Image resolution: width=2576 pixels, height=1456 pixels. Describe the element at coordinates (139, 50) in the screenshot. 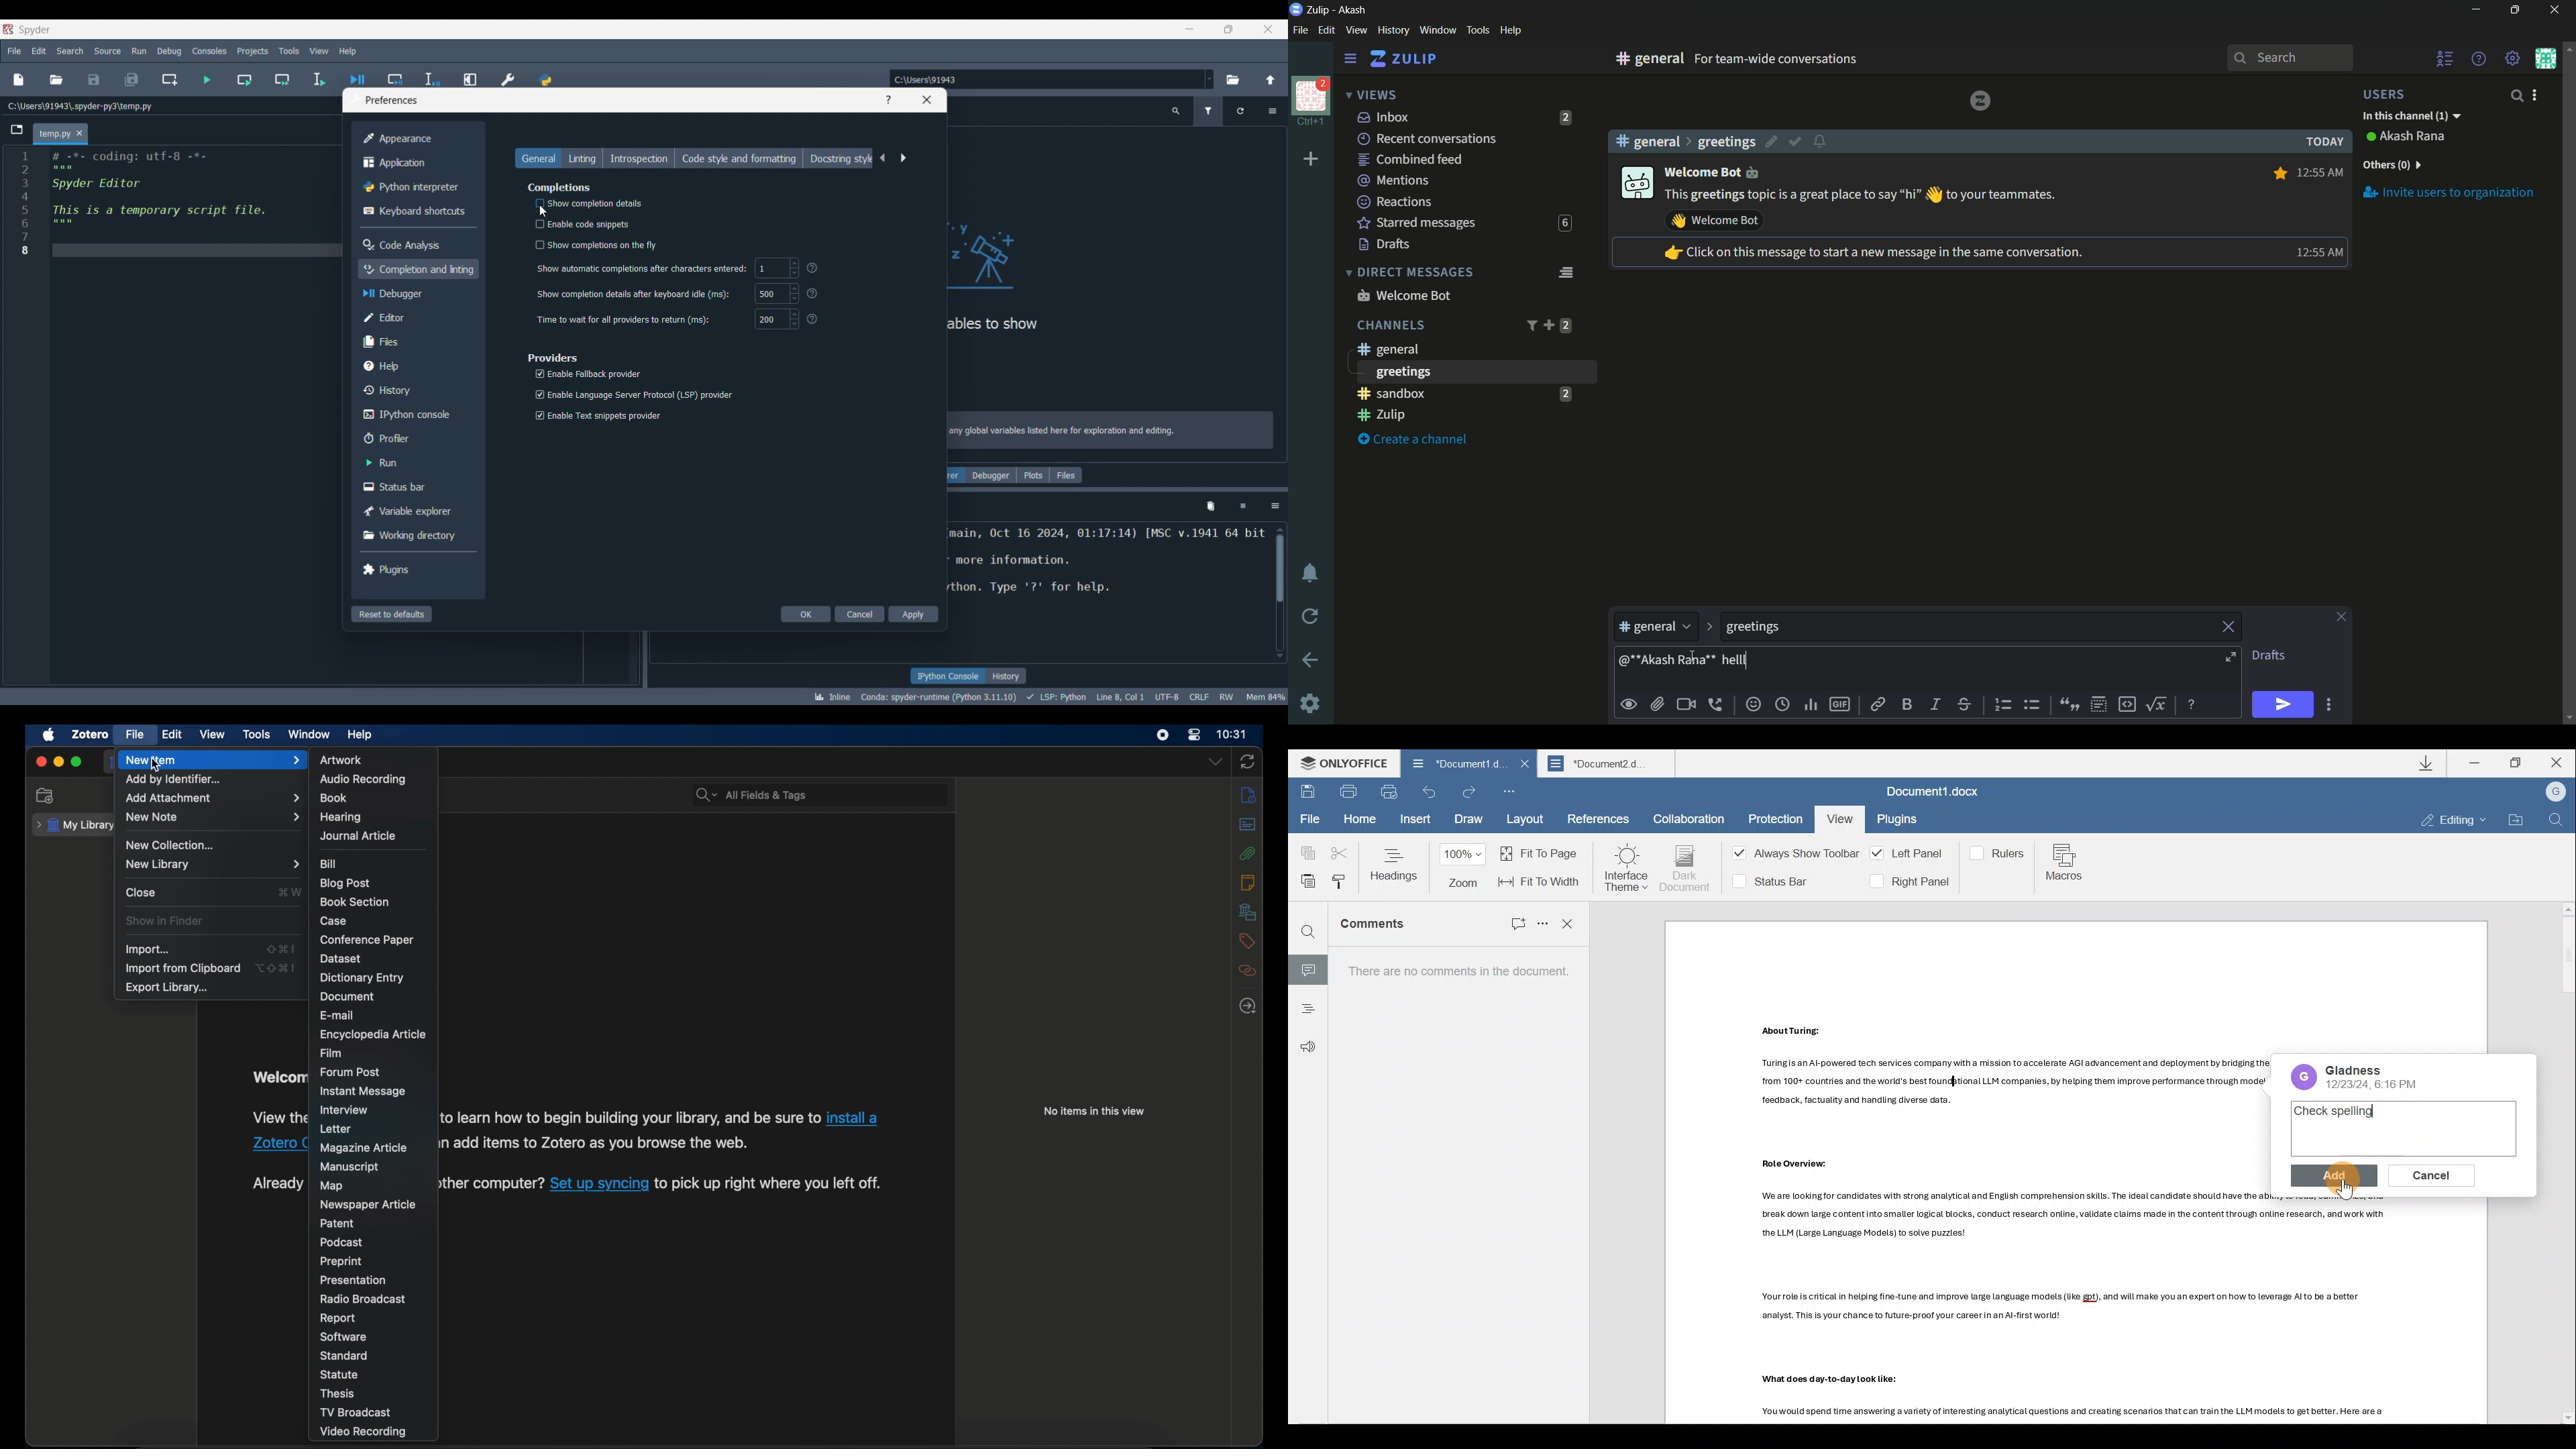

I see `Run menu` at that location.